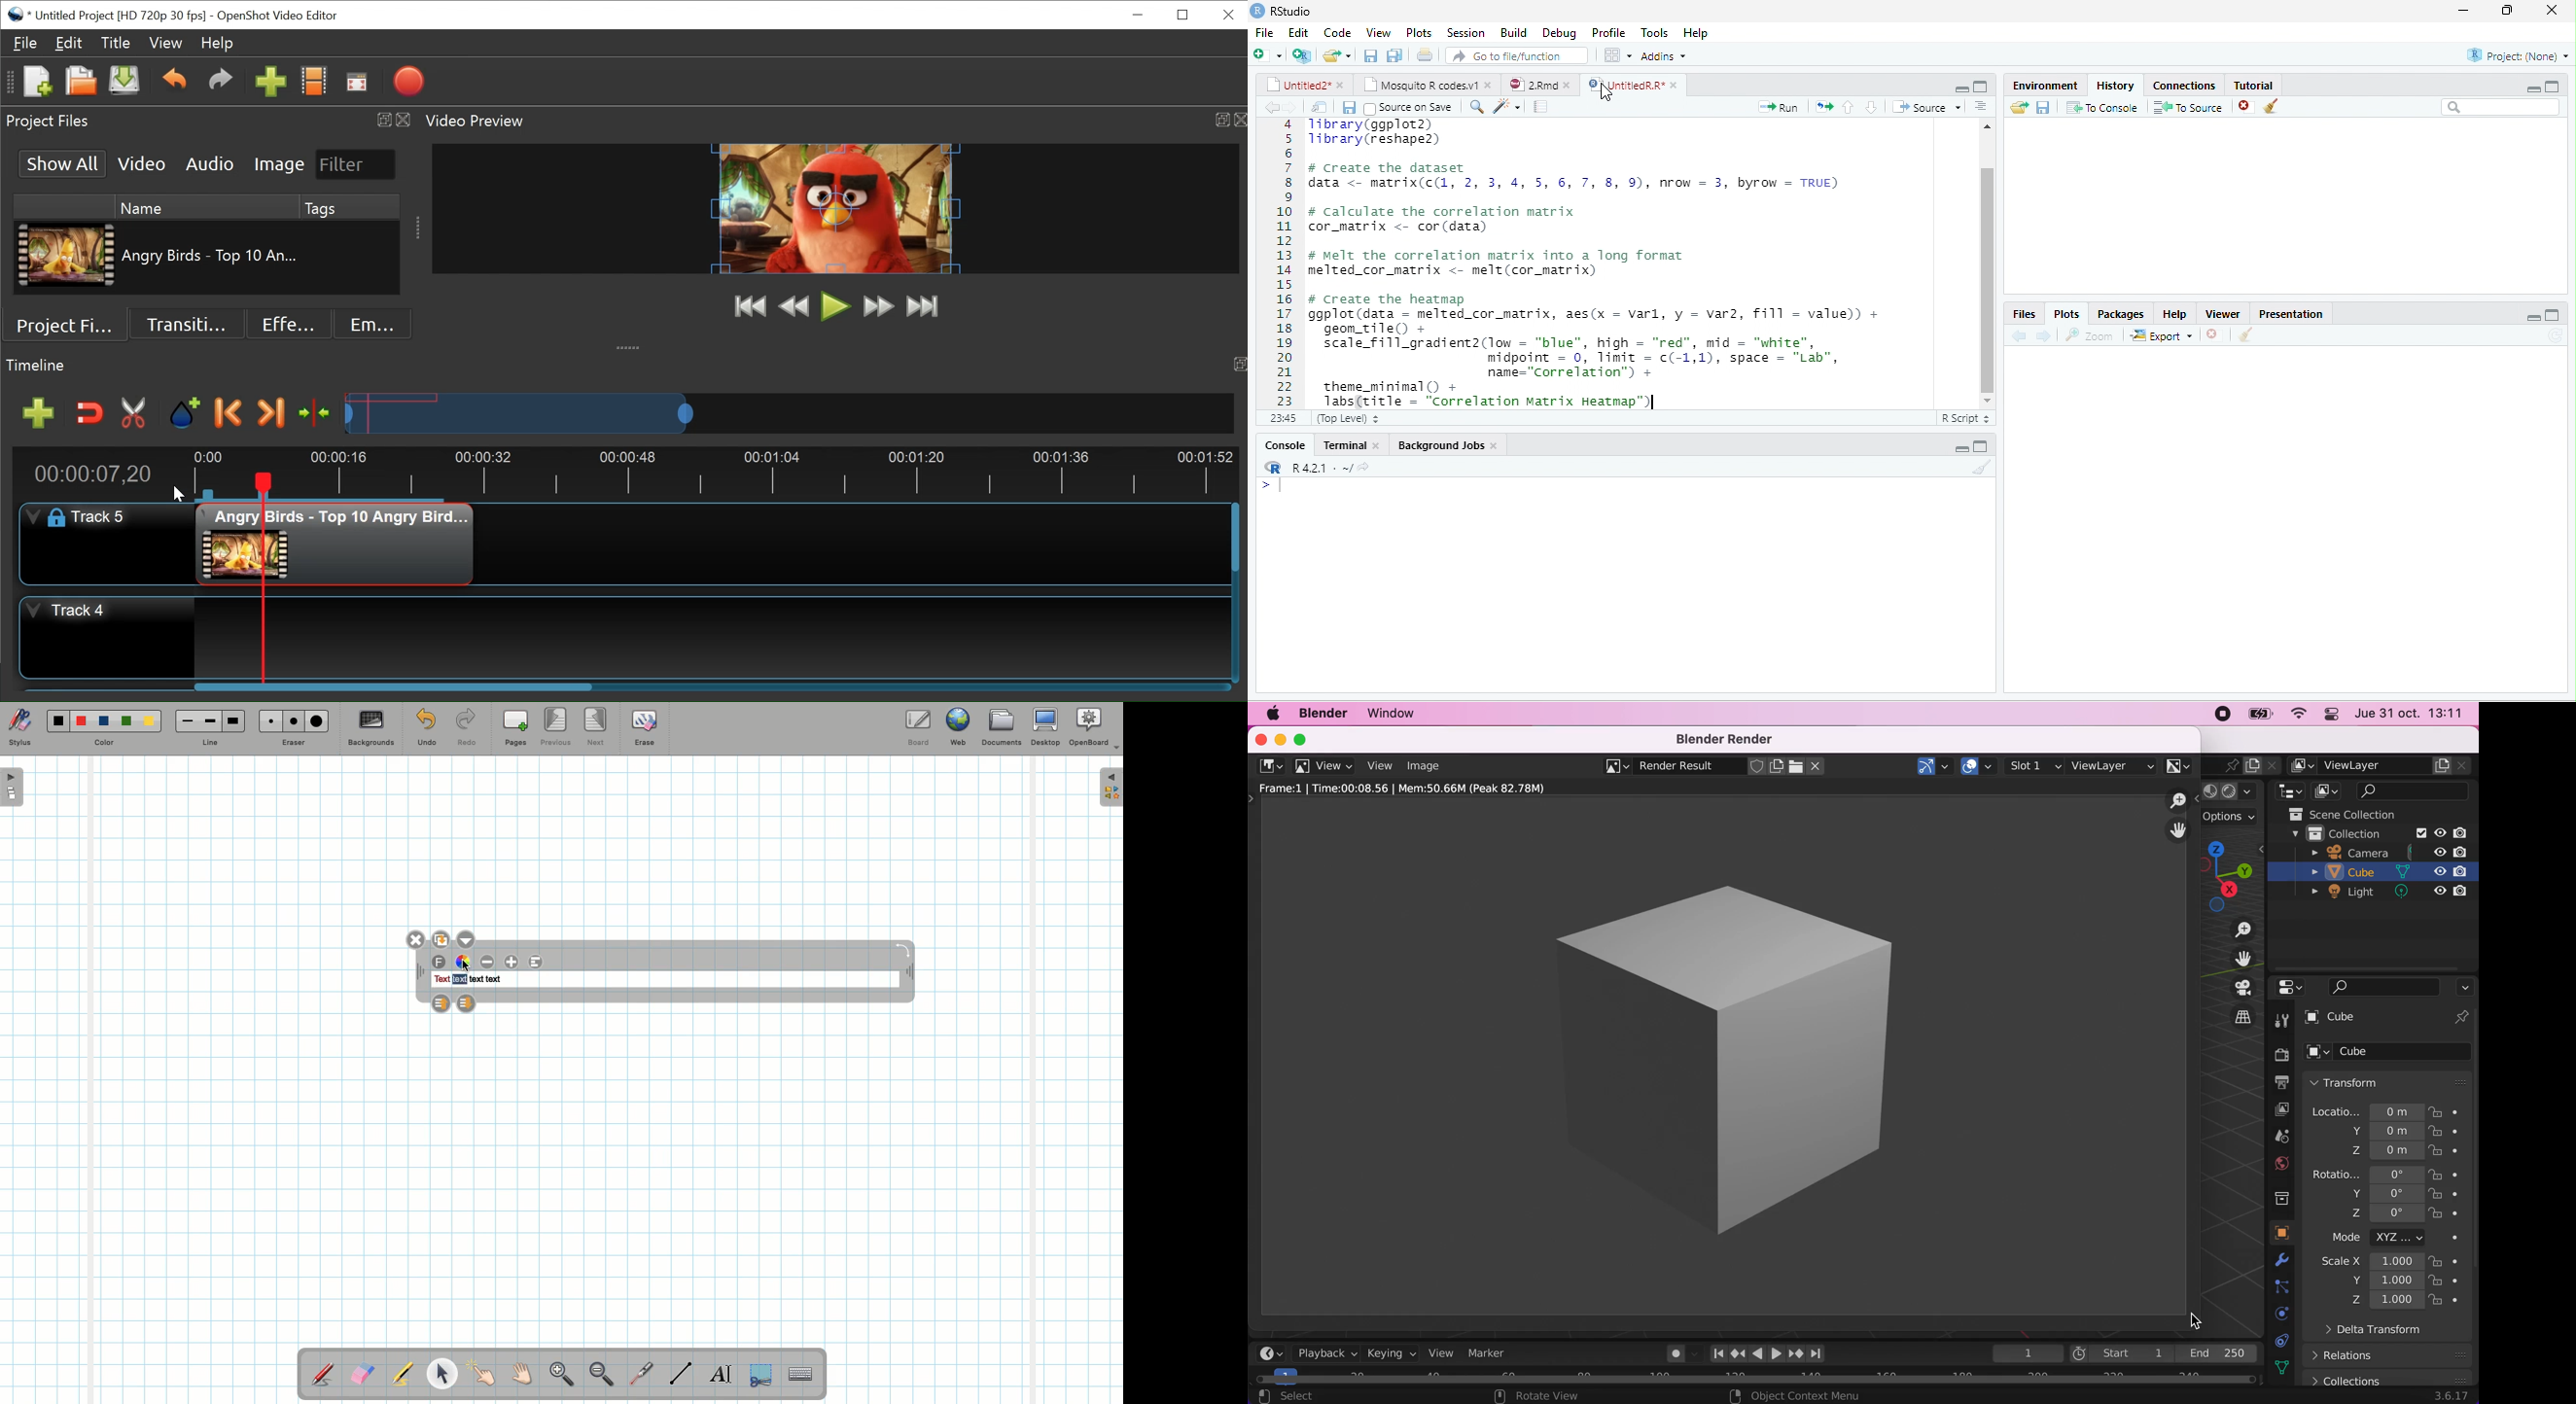 This screenshot has height=1428, width=2576. Describe the element at coordinates (2232, 792) in the screenshot. I see `viewport shading` at that location.